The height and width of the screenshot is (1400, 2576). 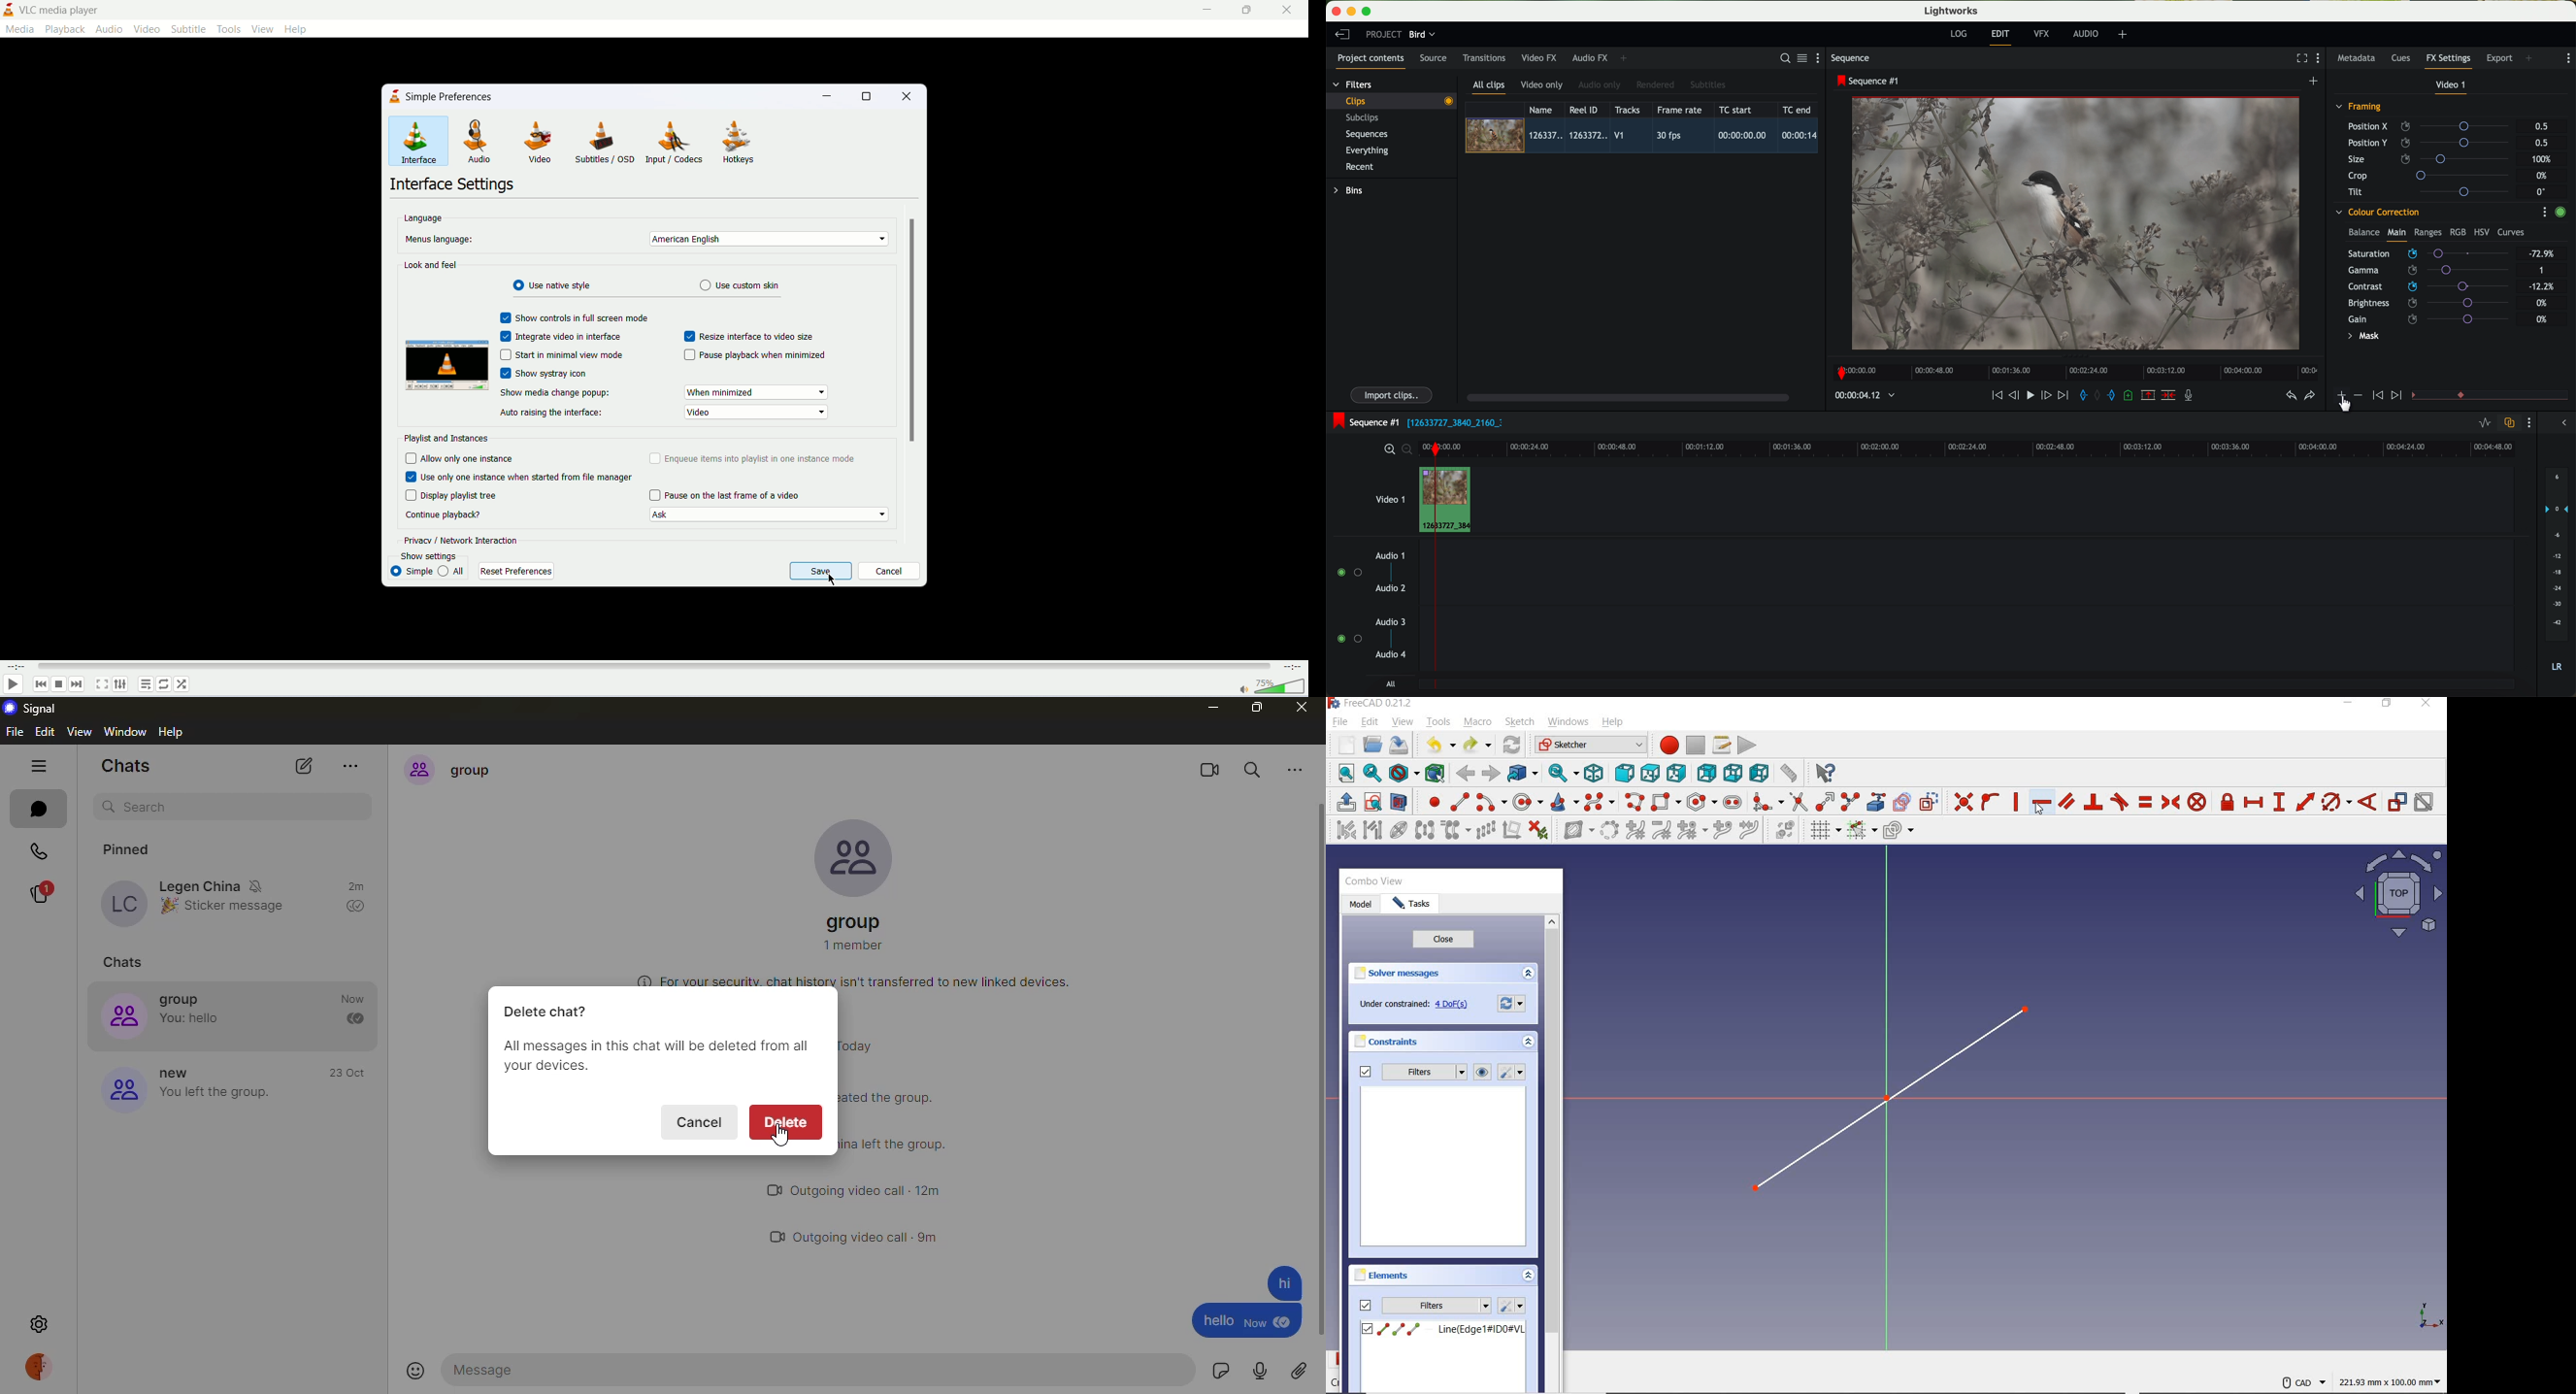 What do you see at coordinates (1411, 905) in the screenshot?
I see `TASKS` at bounding box center [1411, 905].